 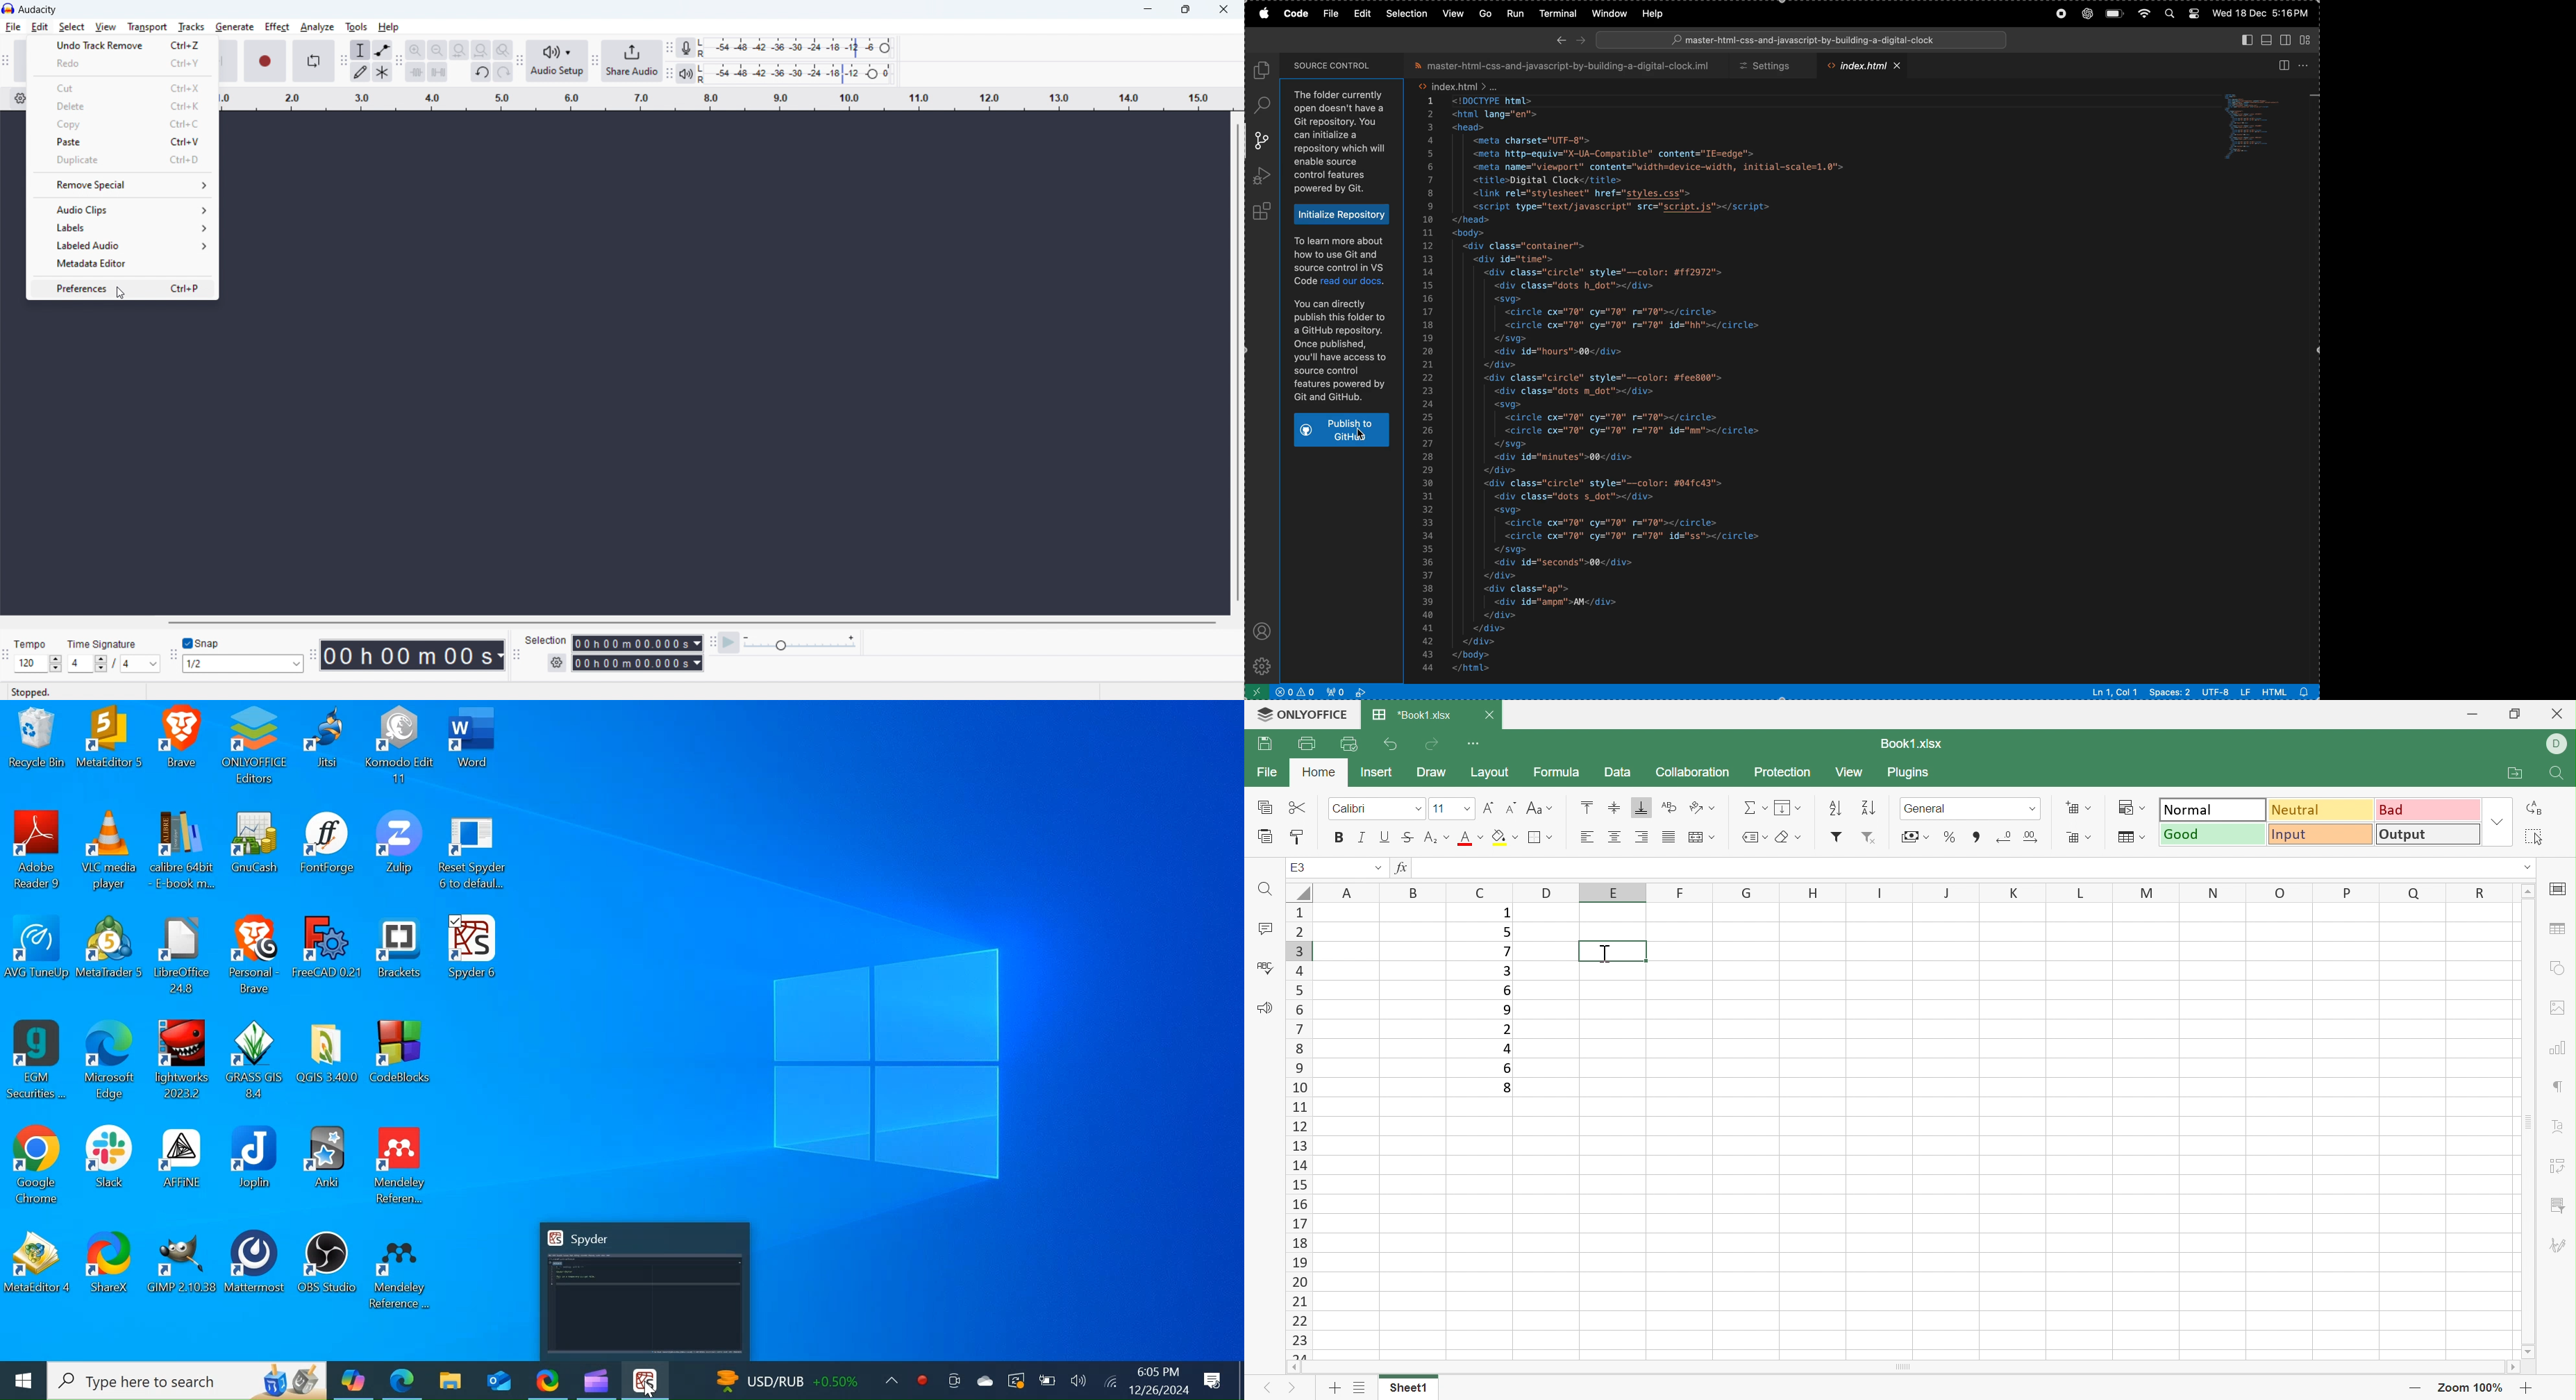 I want to click on Comma style, so click(x=1977, y=838).